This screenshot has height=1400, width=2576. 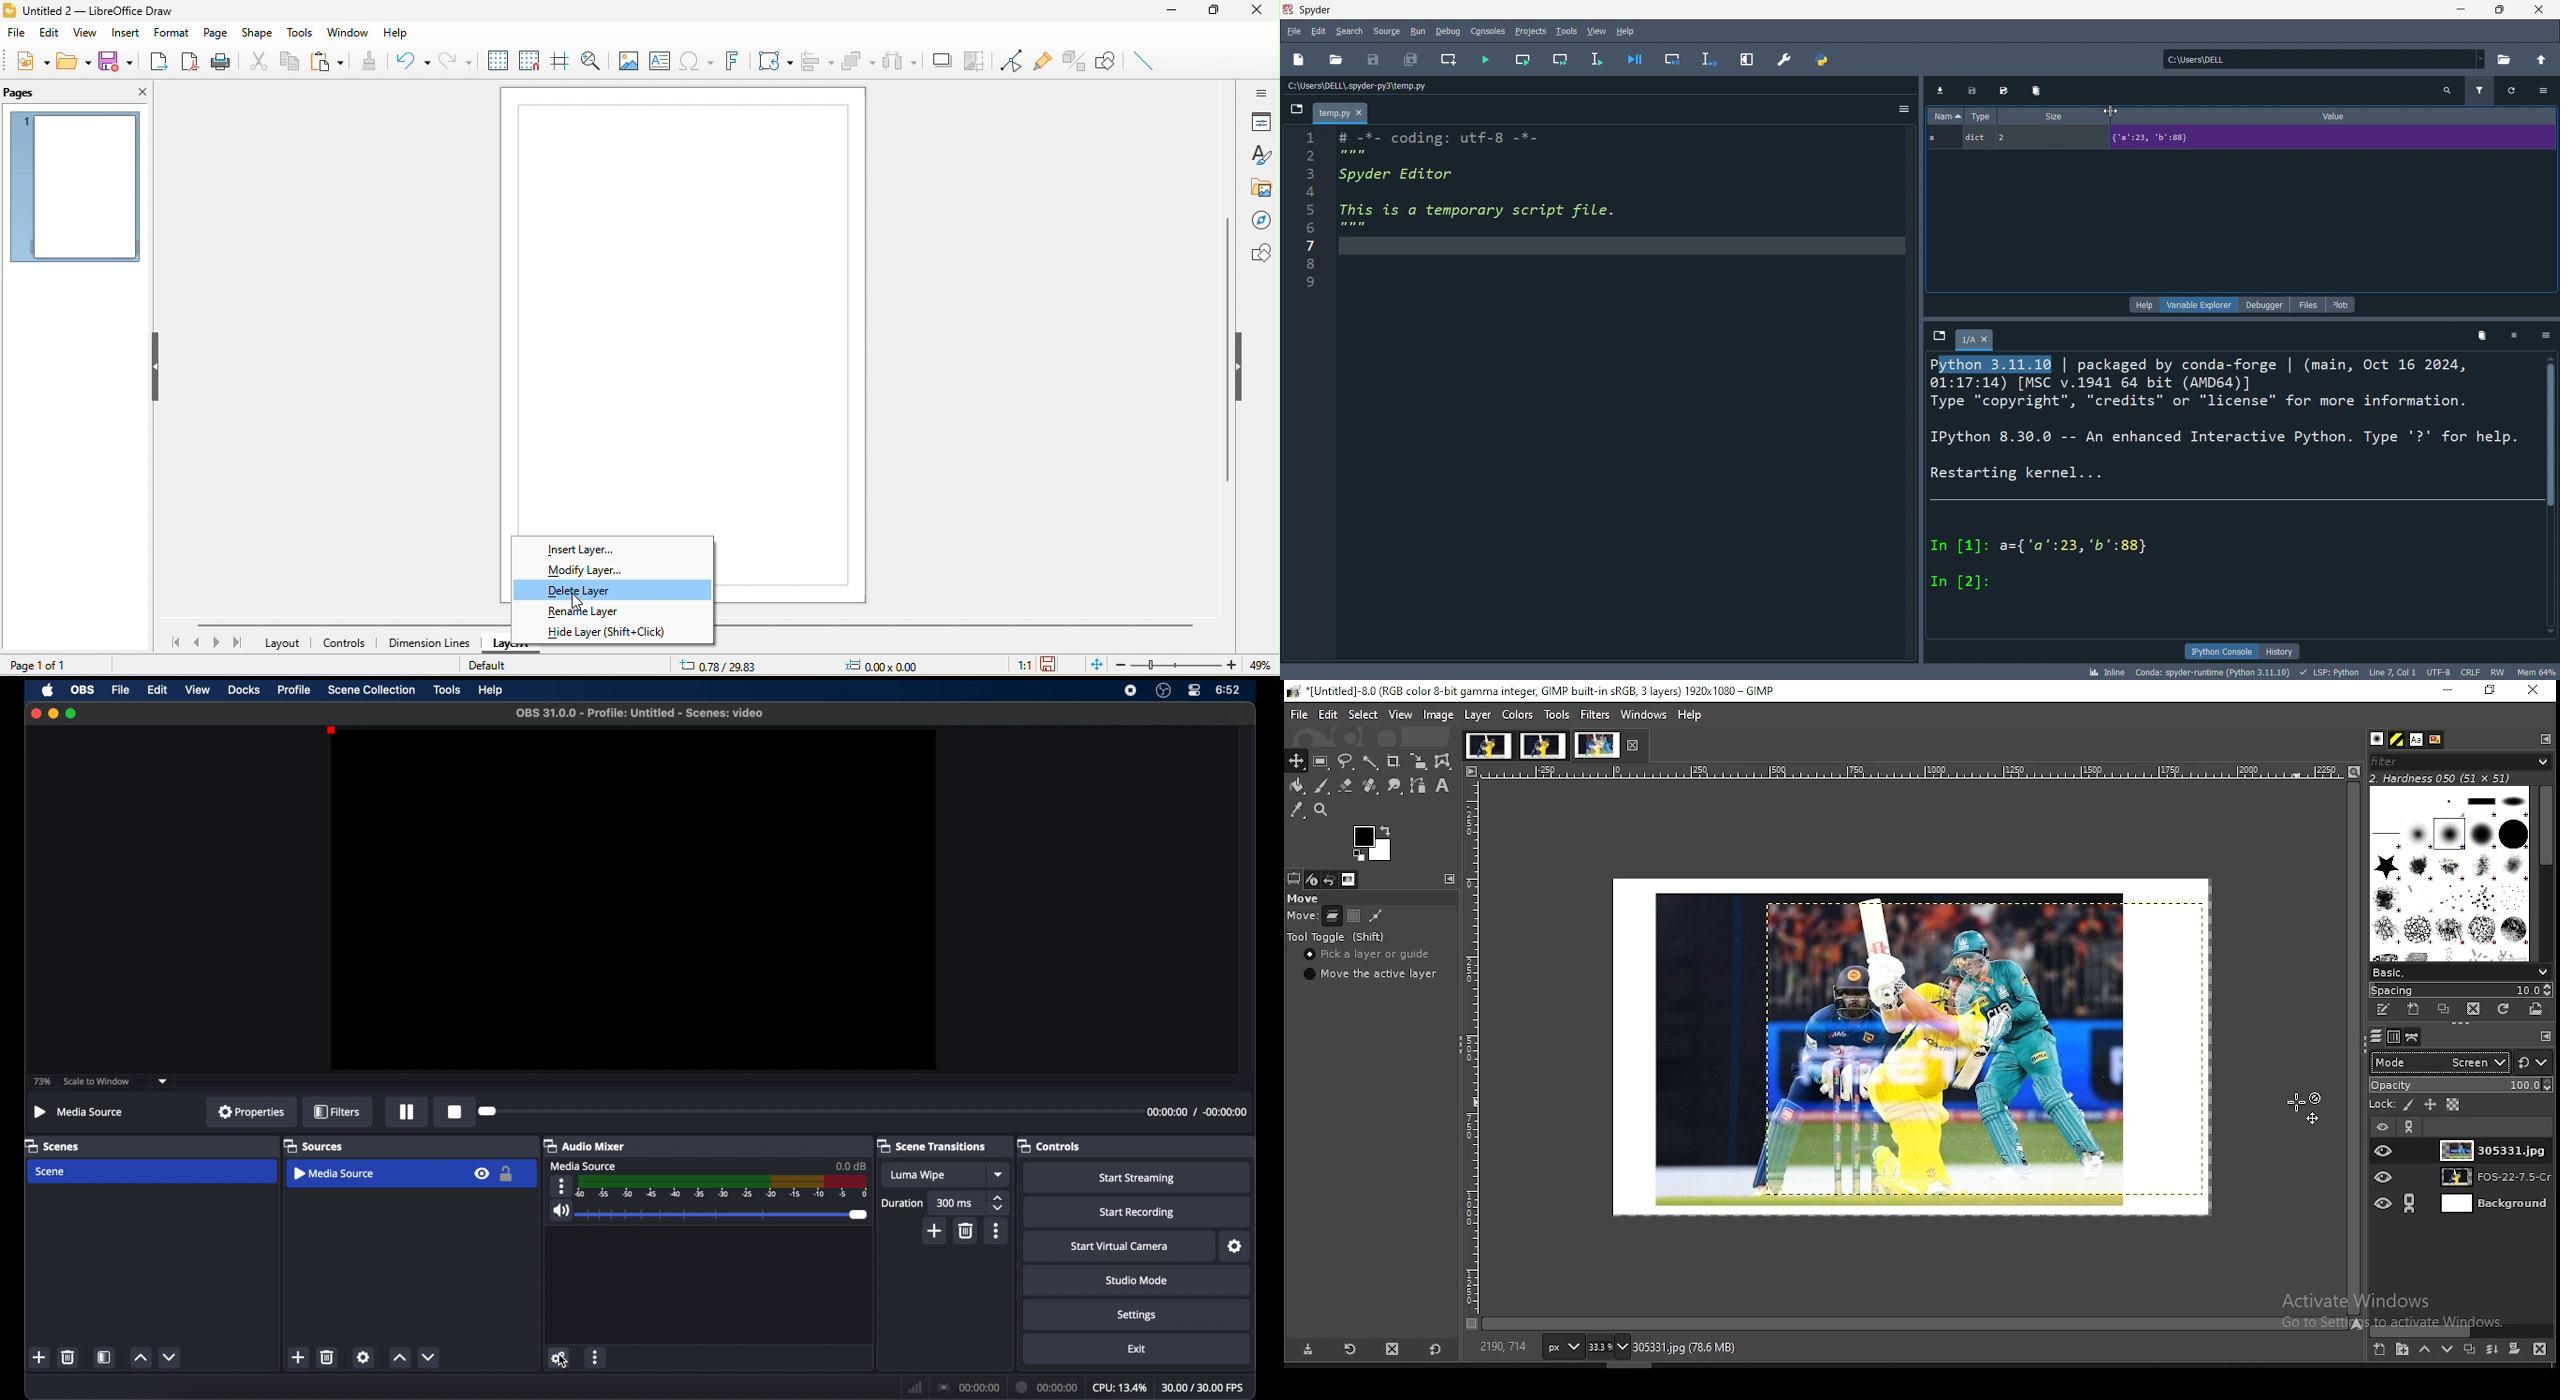 What do you see at coordinates (900, 58) in the screenshot?
I see `select at least three object to distribute` at bounding box center [900, 58].